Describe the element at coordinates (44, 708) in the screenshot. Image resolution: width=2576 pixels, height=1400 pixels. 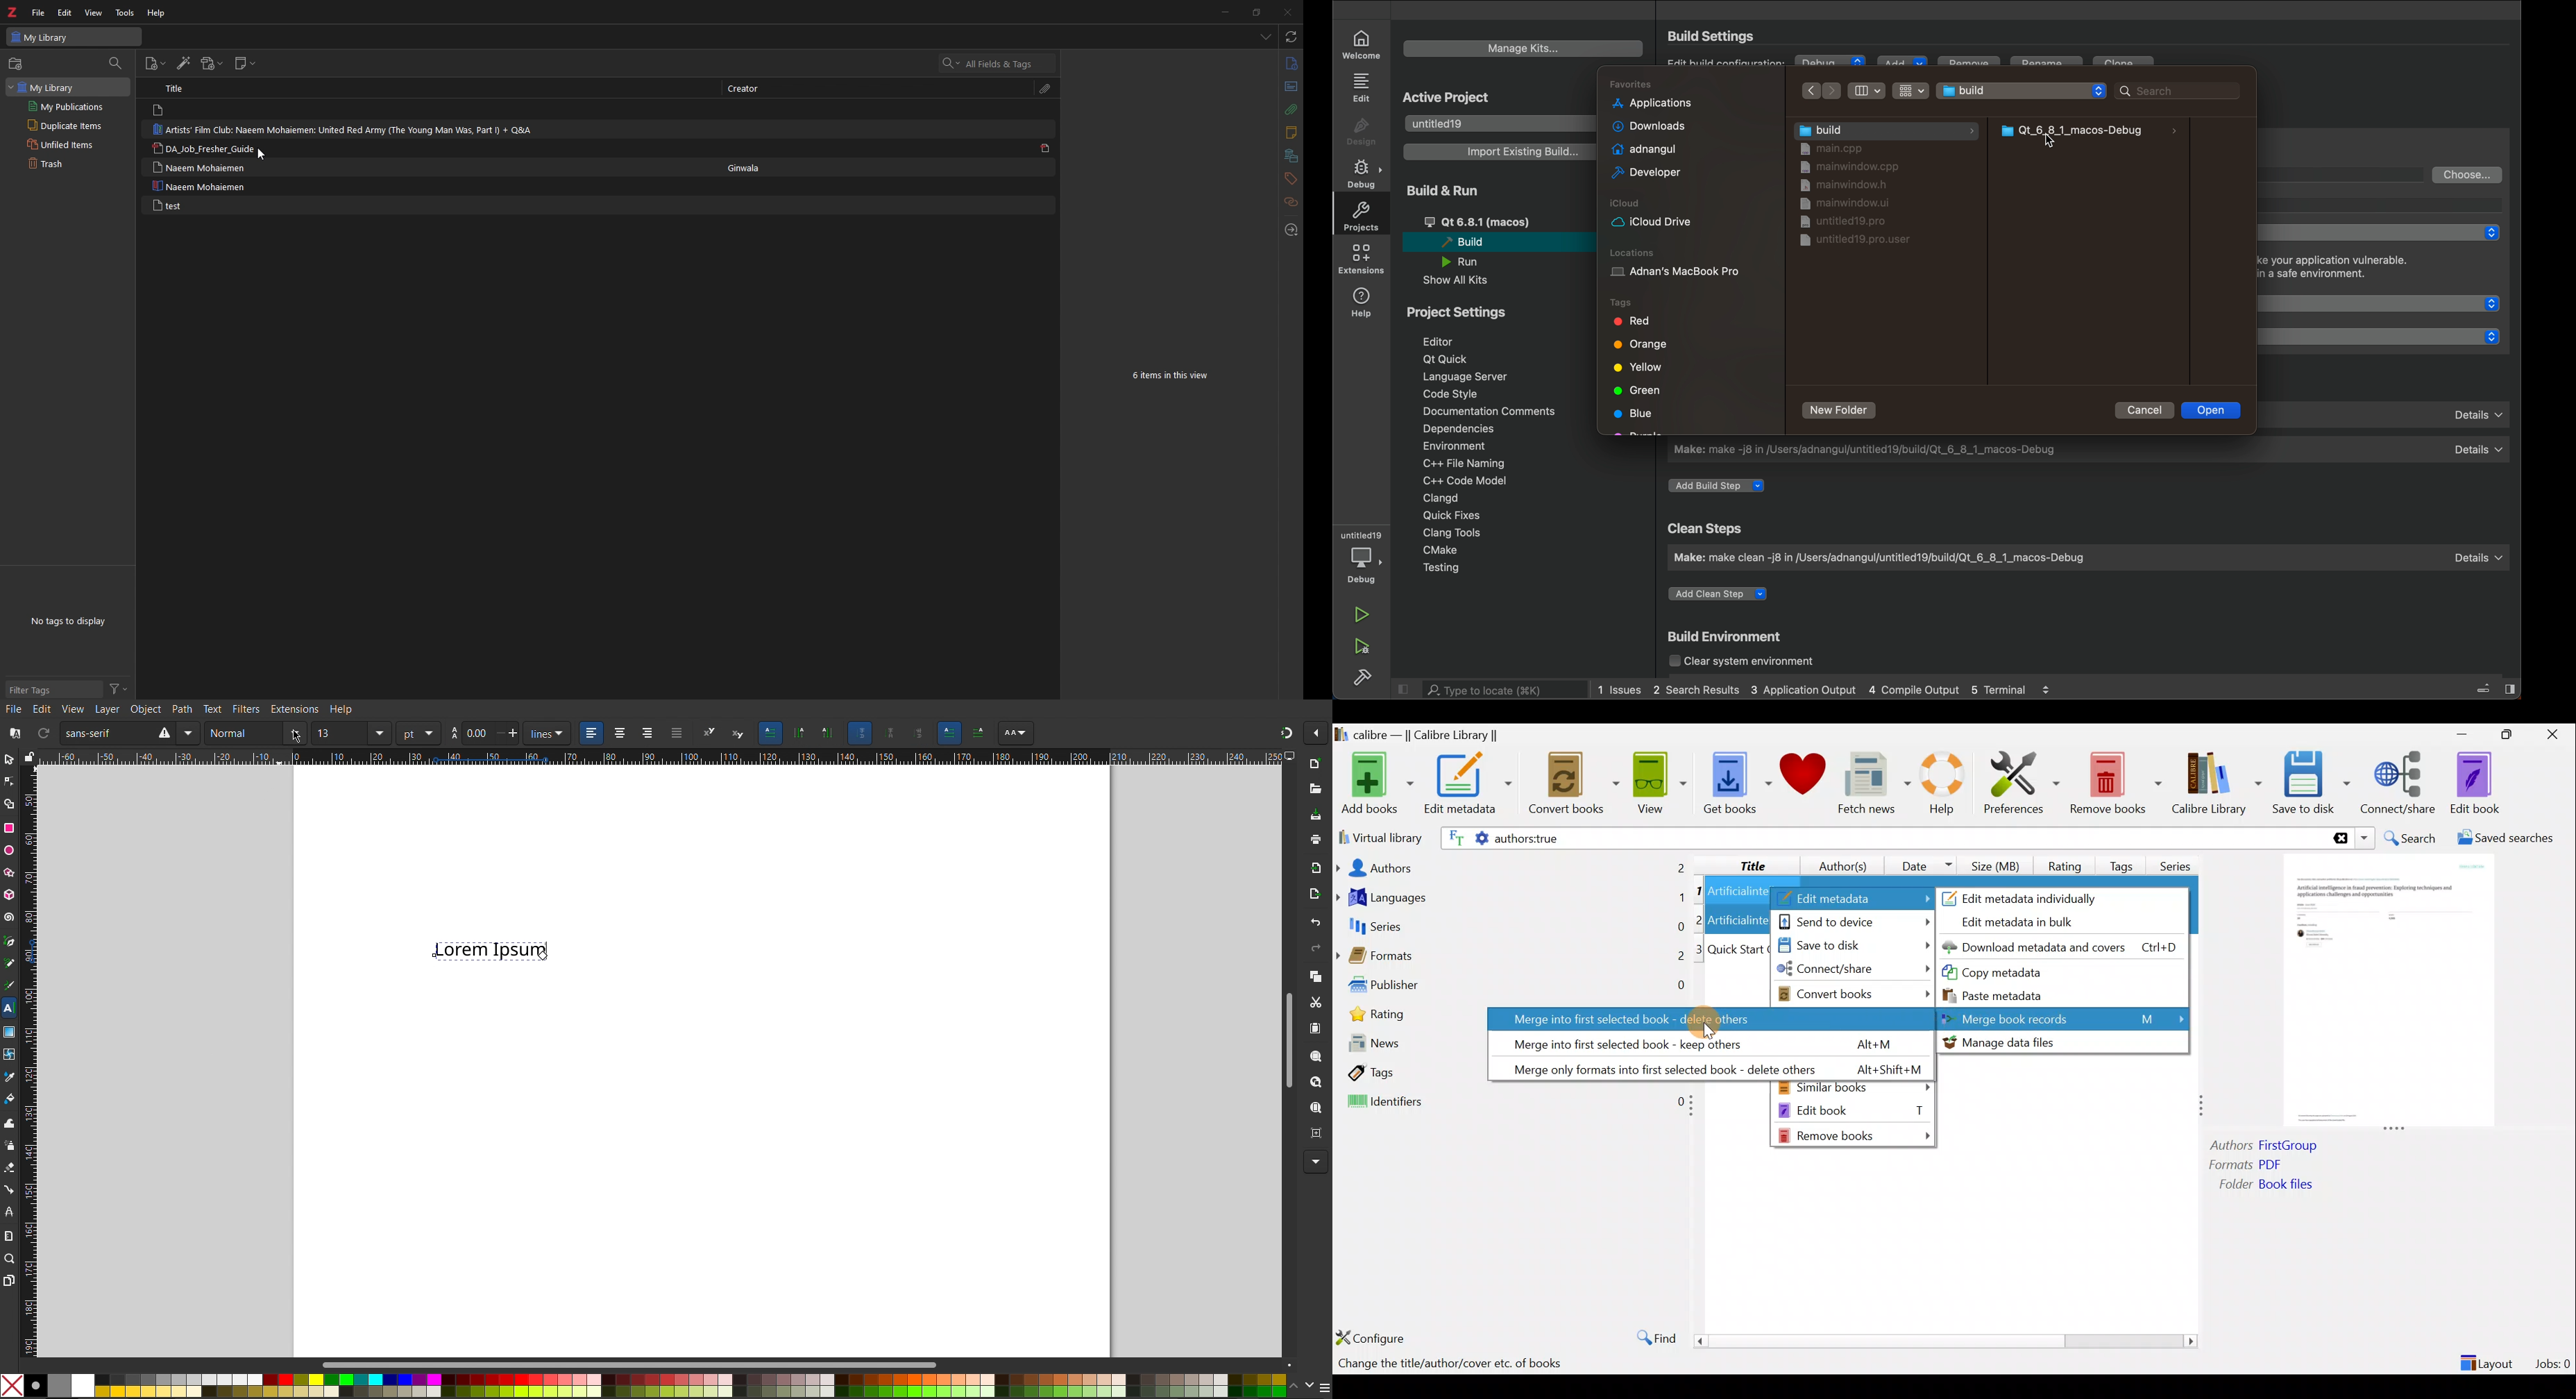
I see `Edit` at that location.